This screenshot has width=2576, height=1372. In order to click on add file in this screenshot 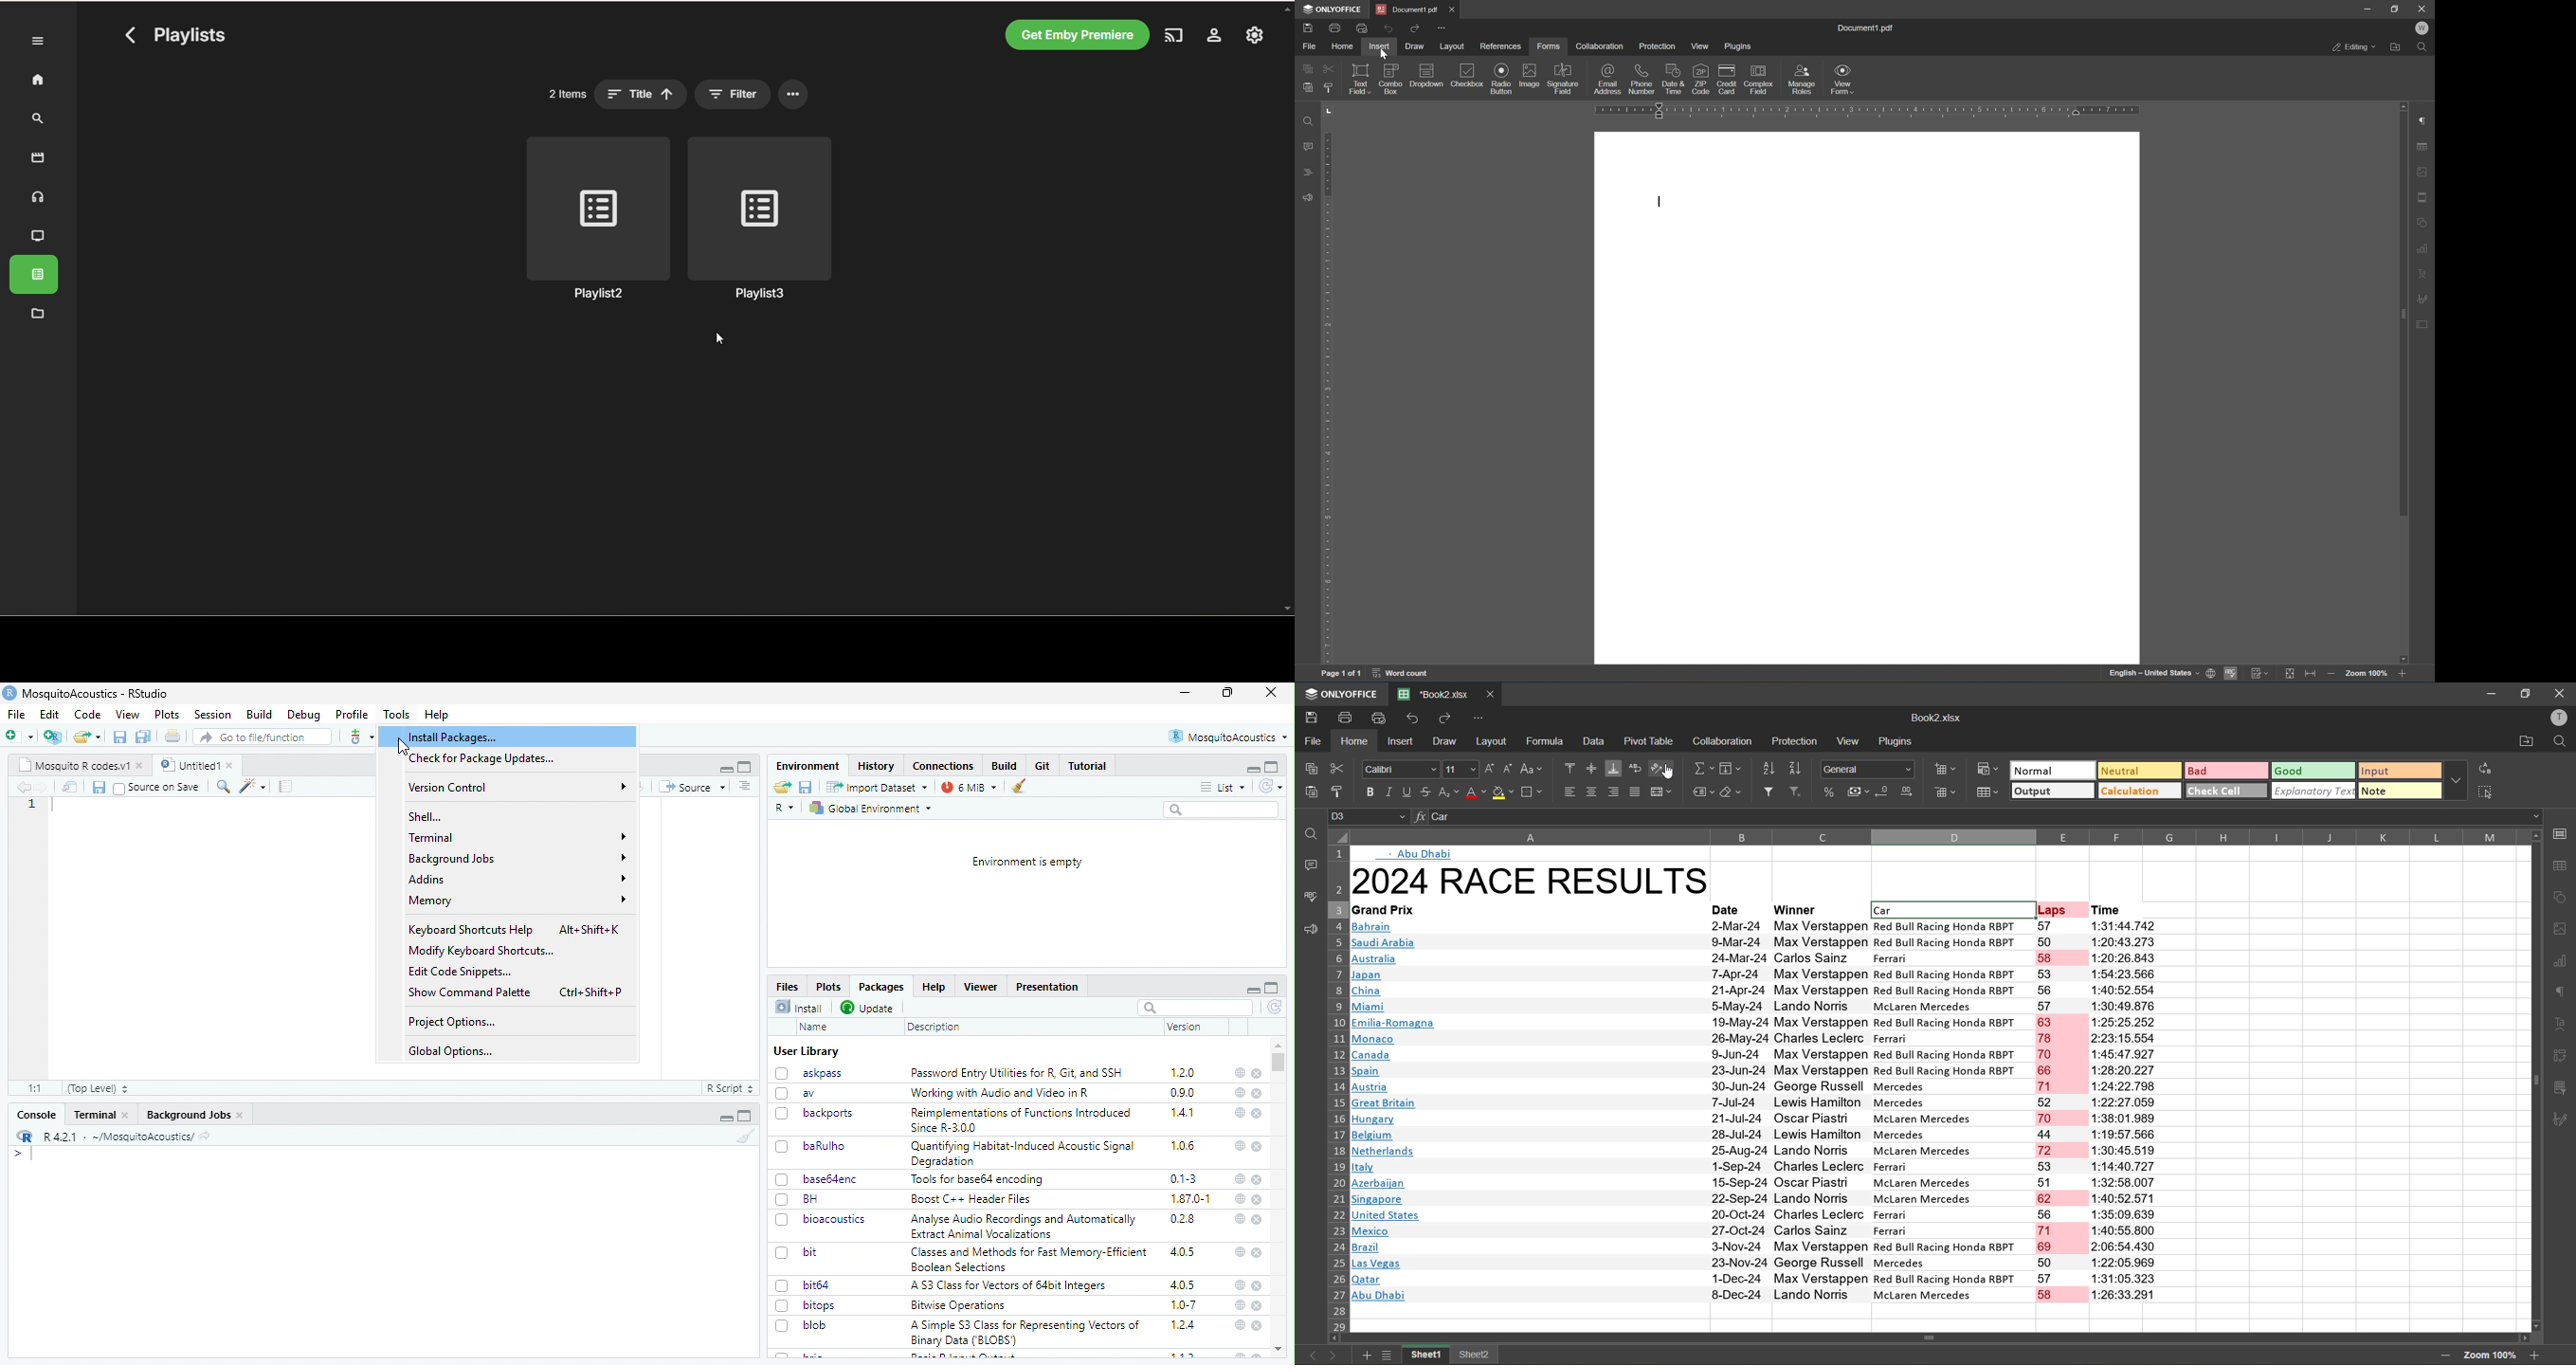, I will do `click(53, 737)`.